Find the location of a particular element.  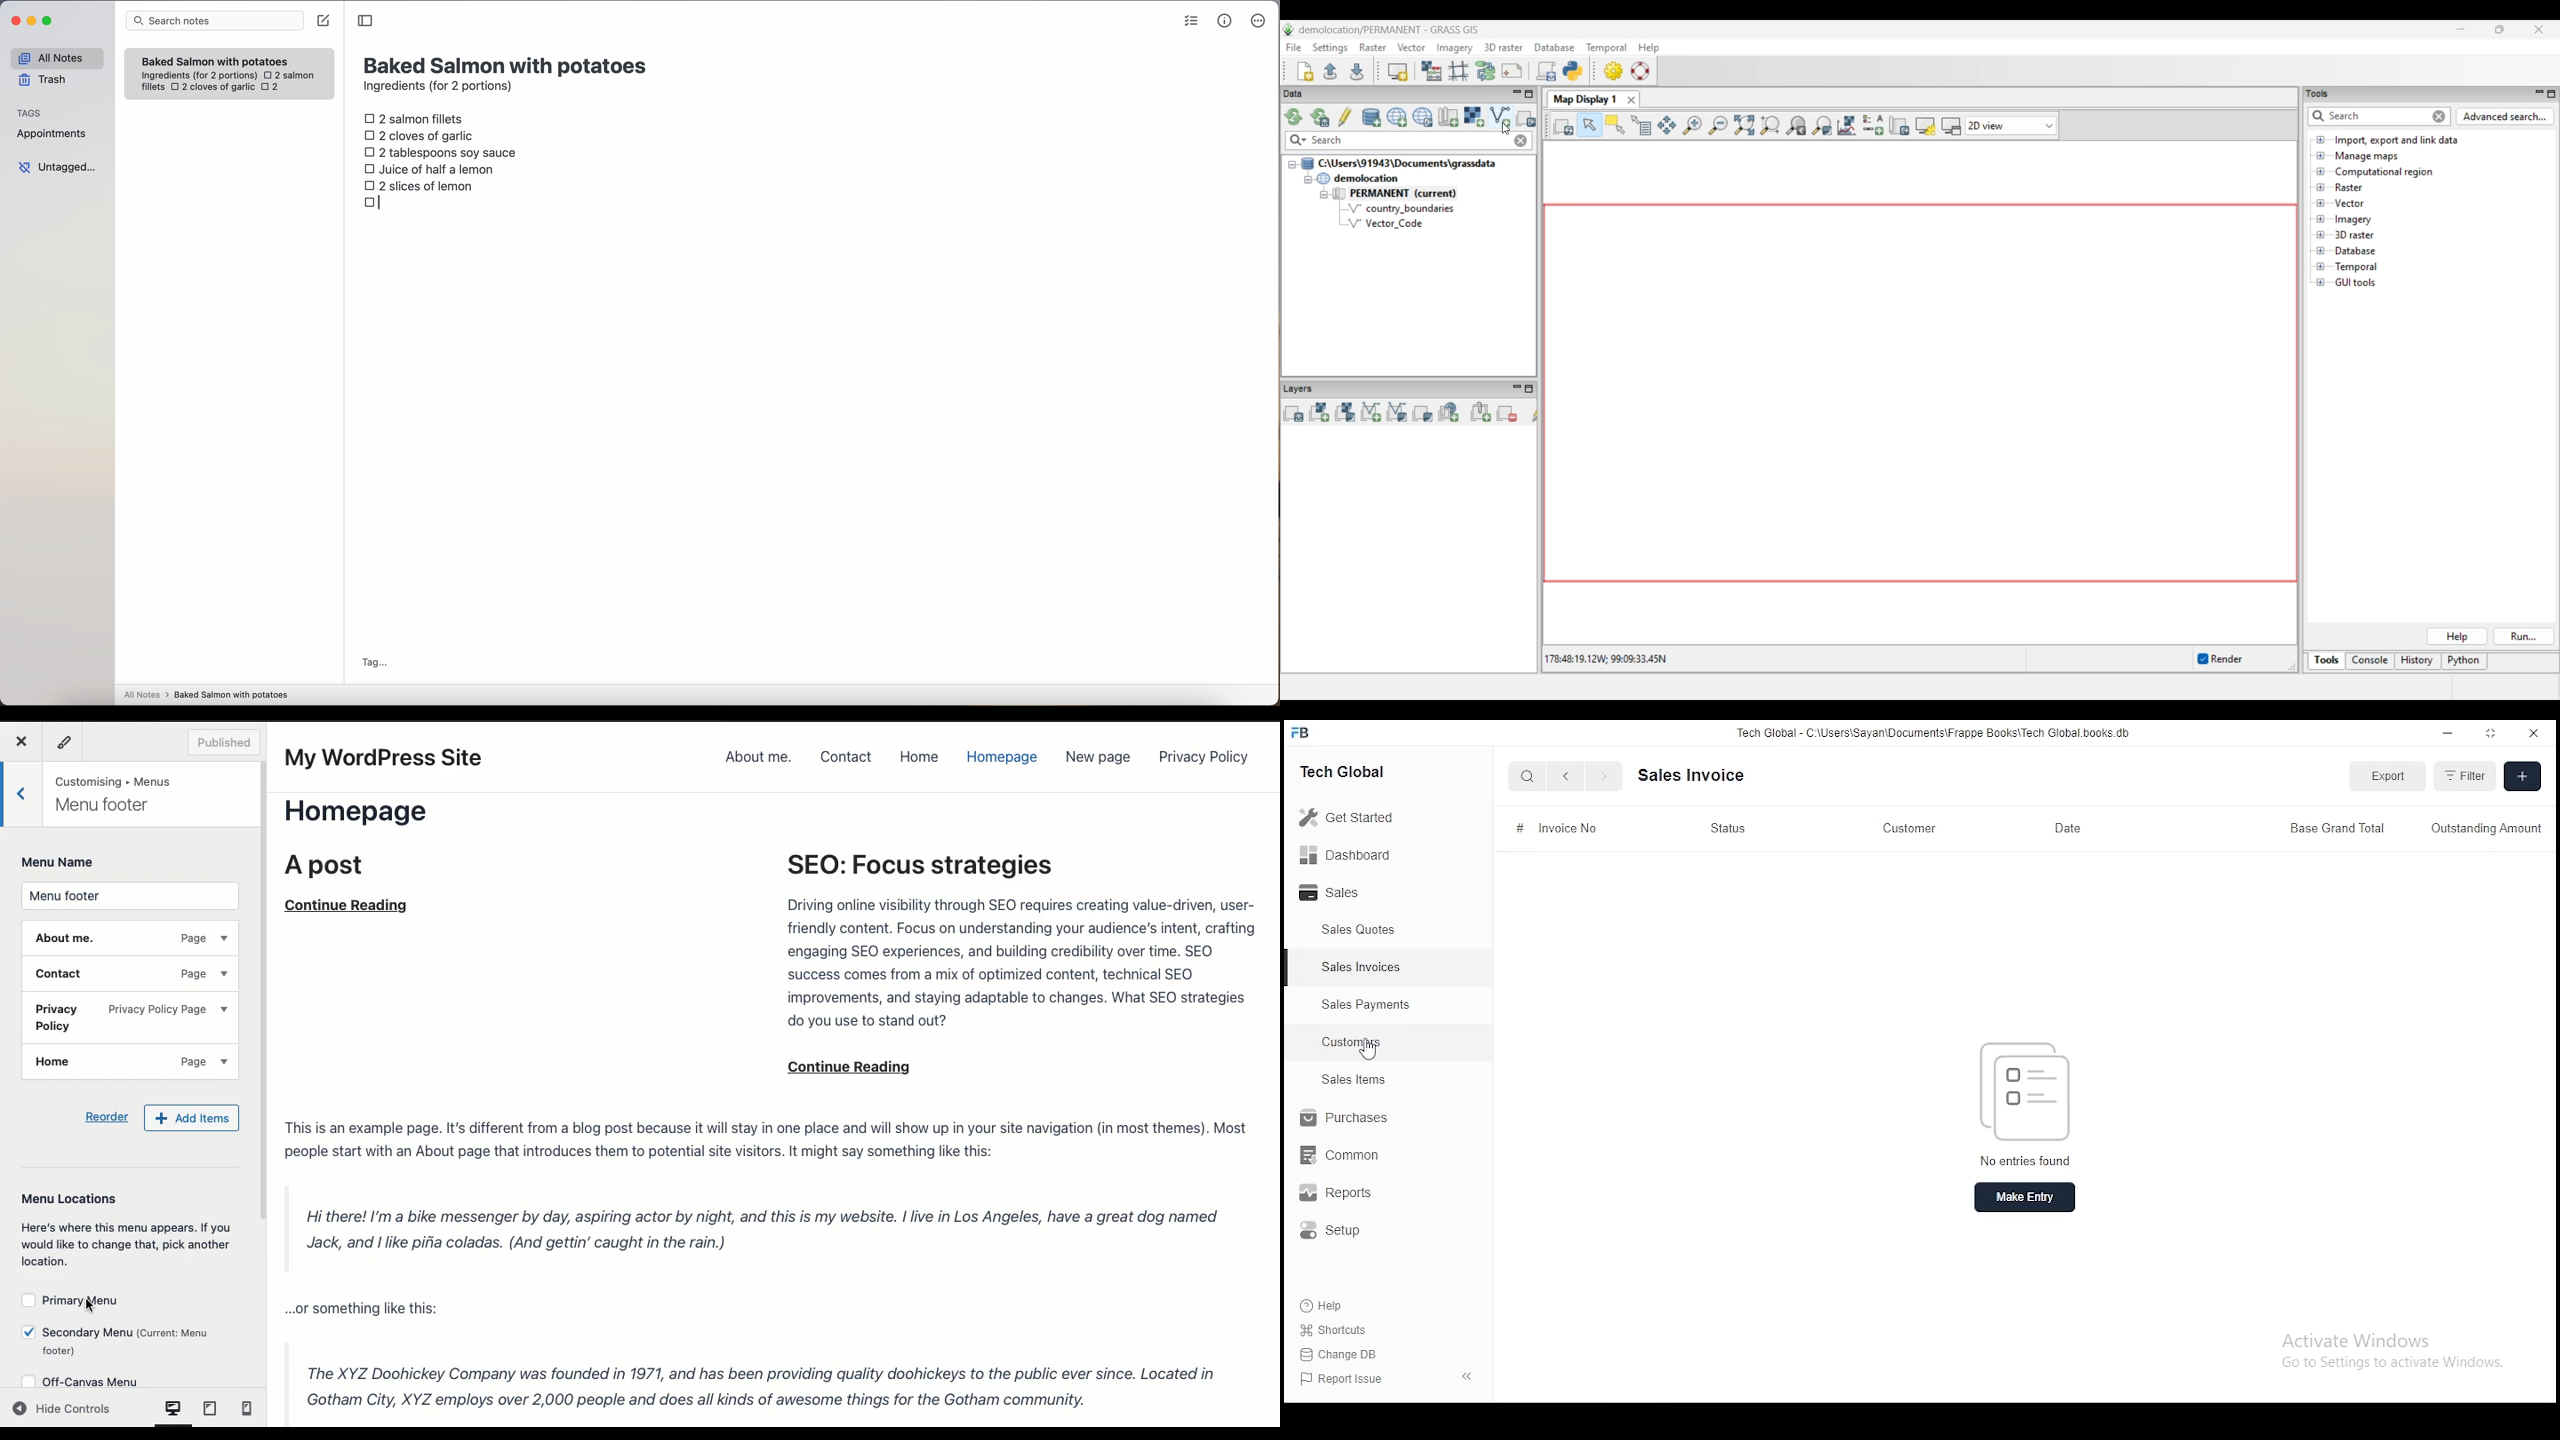

get started is located at coordinates (1349, 817).